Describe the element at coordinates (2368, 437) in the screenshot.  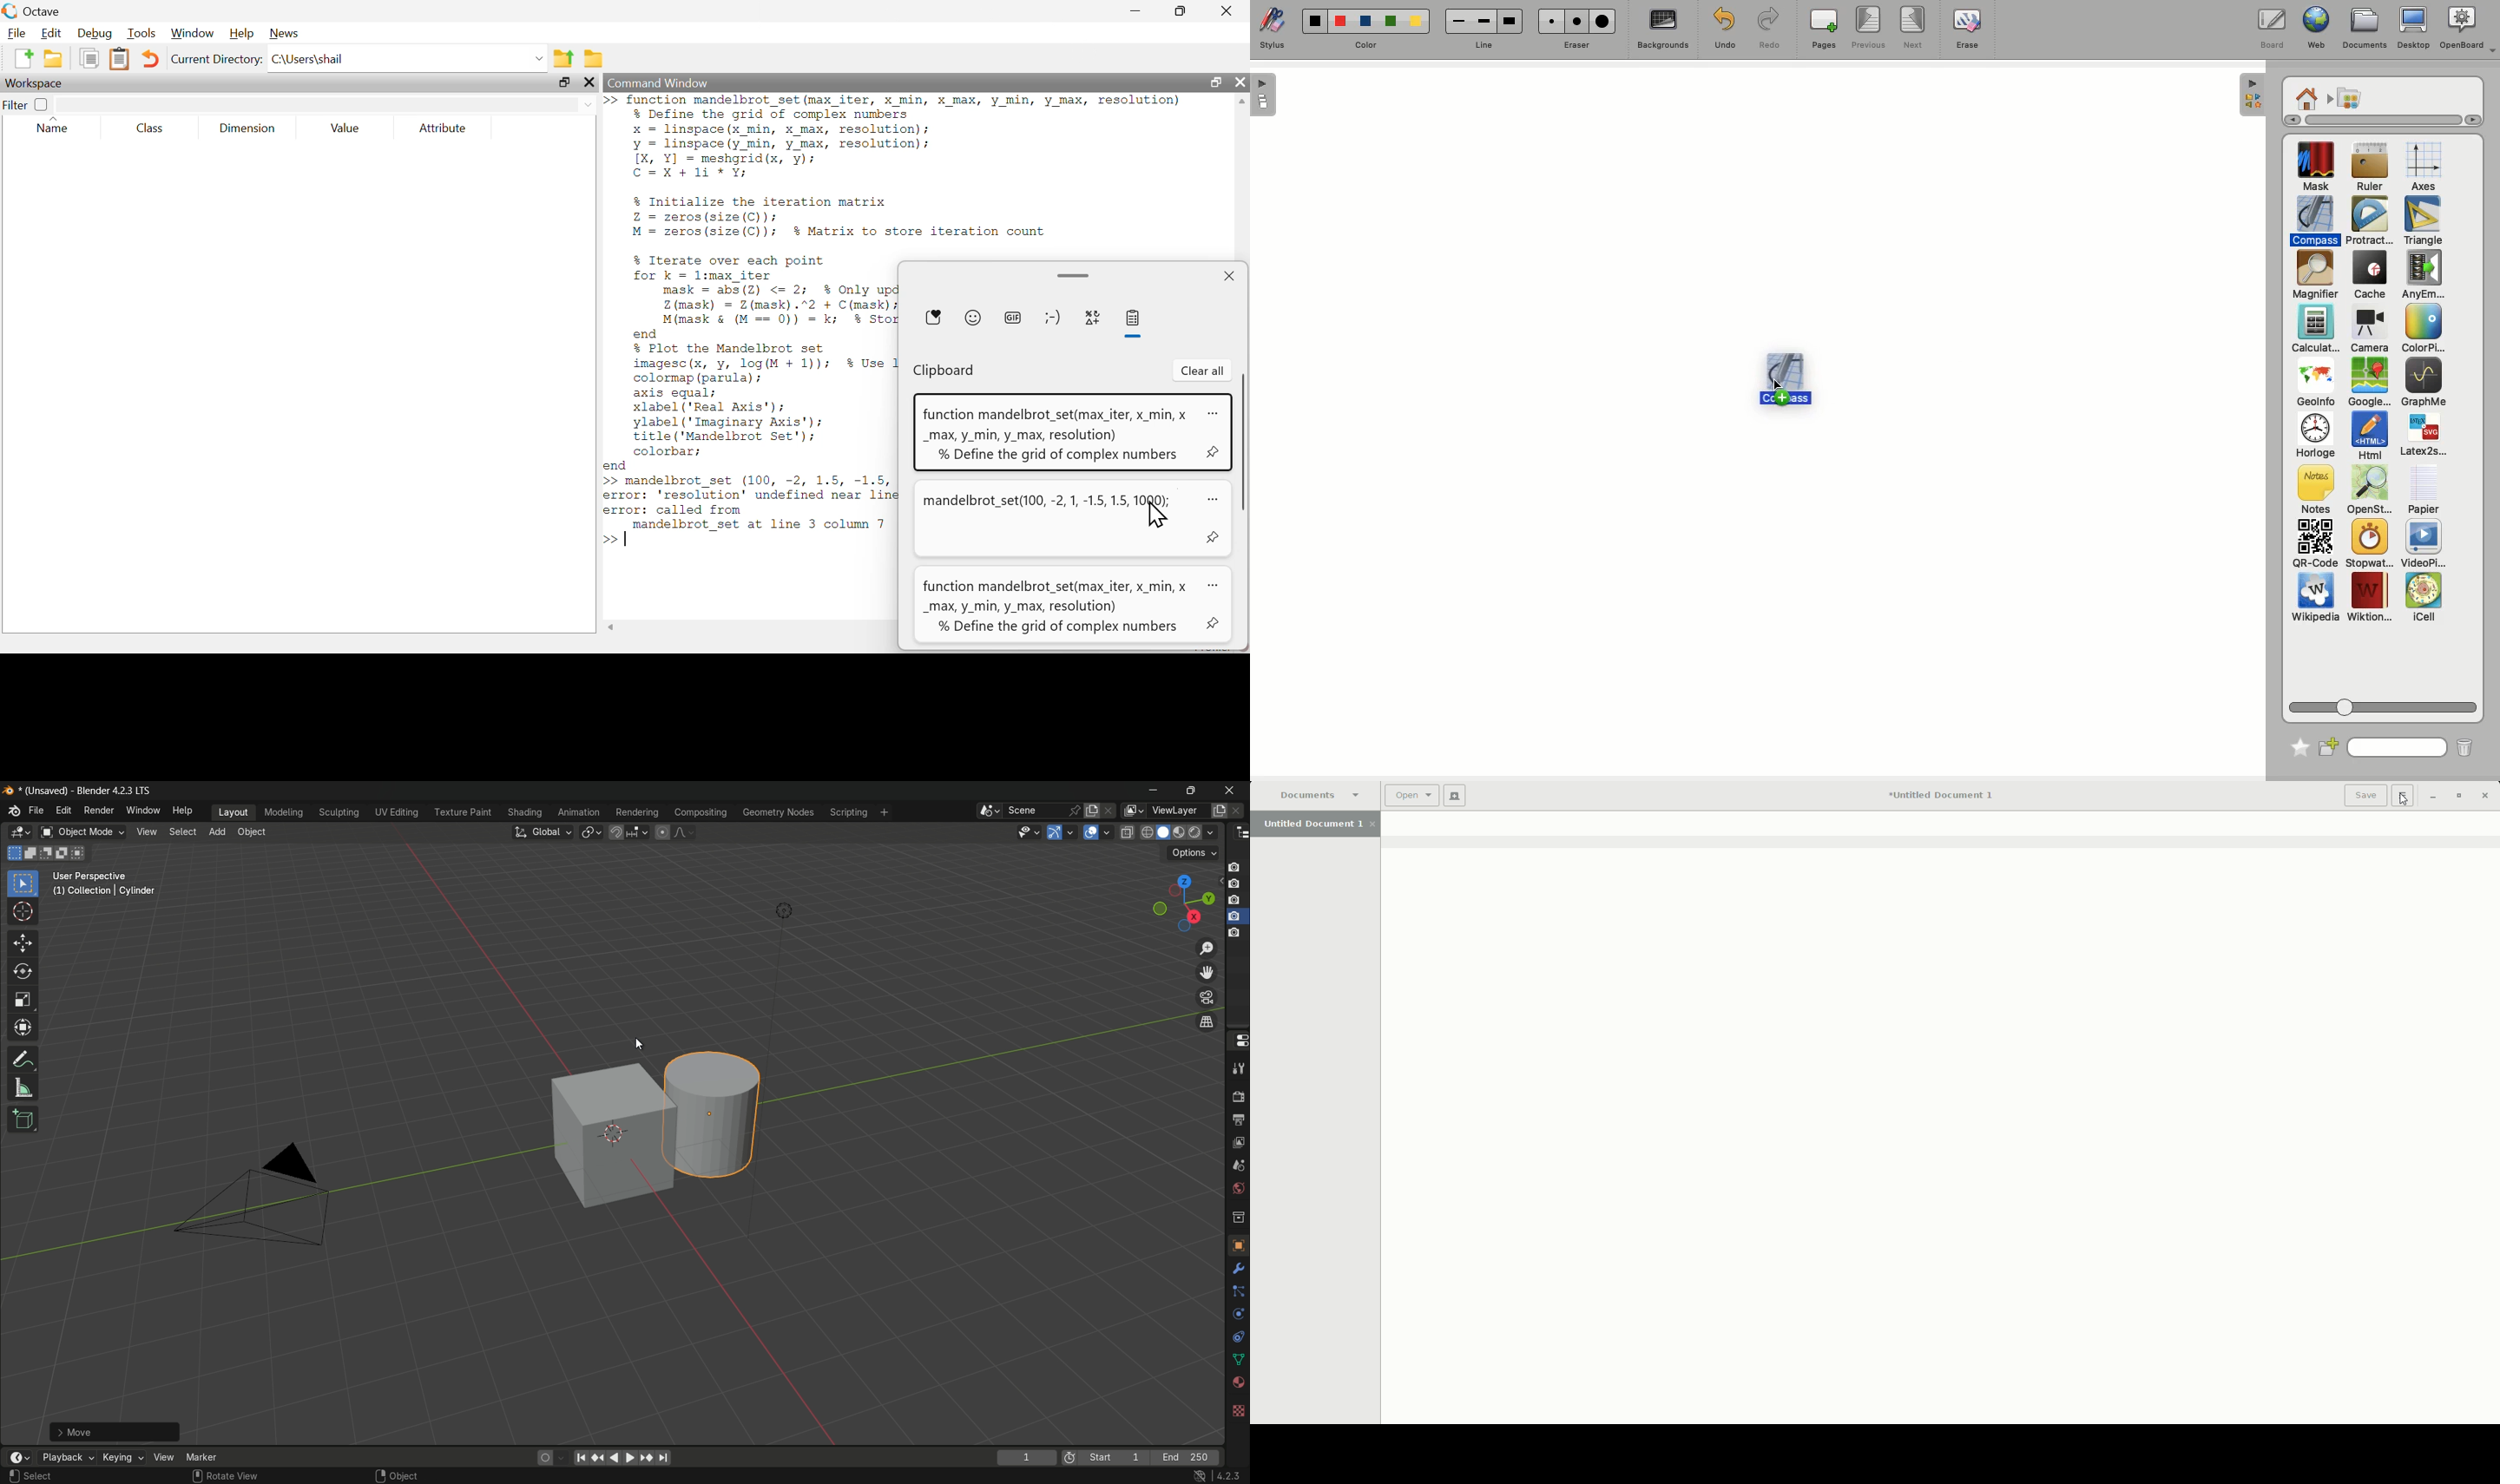
I see `Html` at that location.